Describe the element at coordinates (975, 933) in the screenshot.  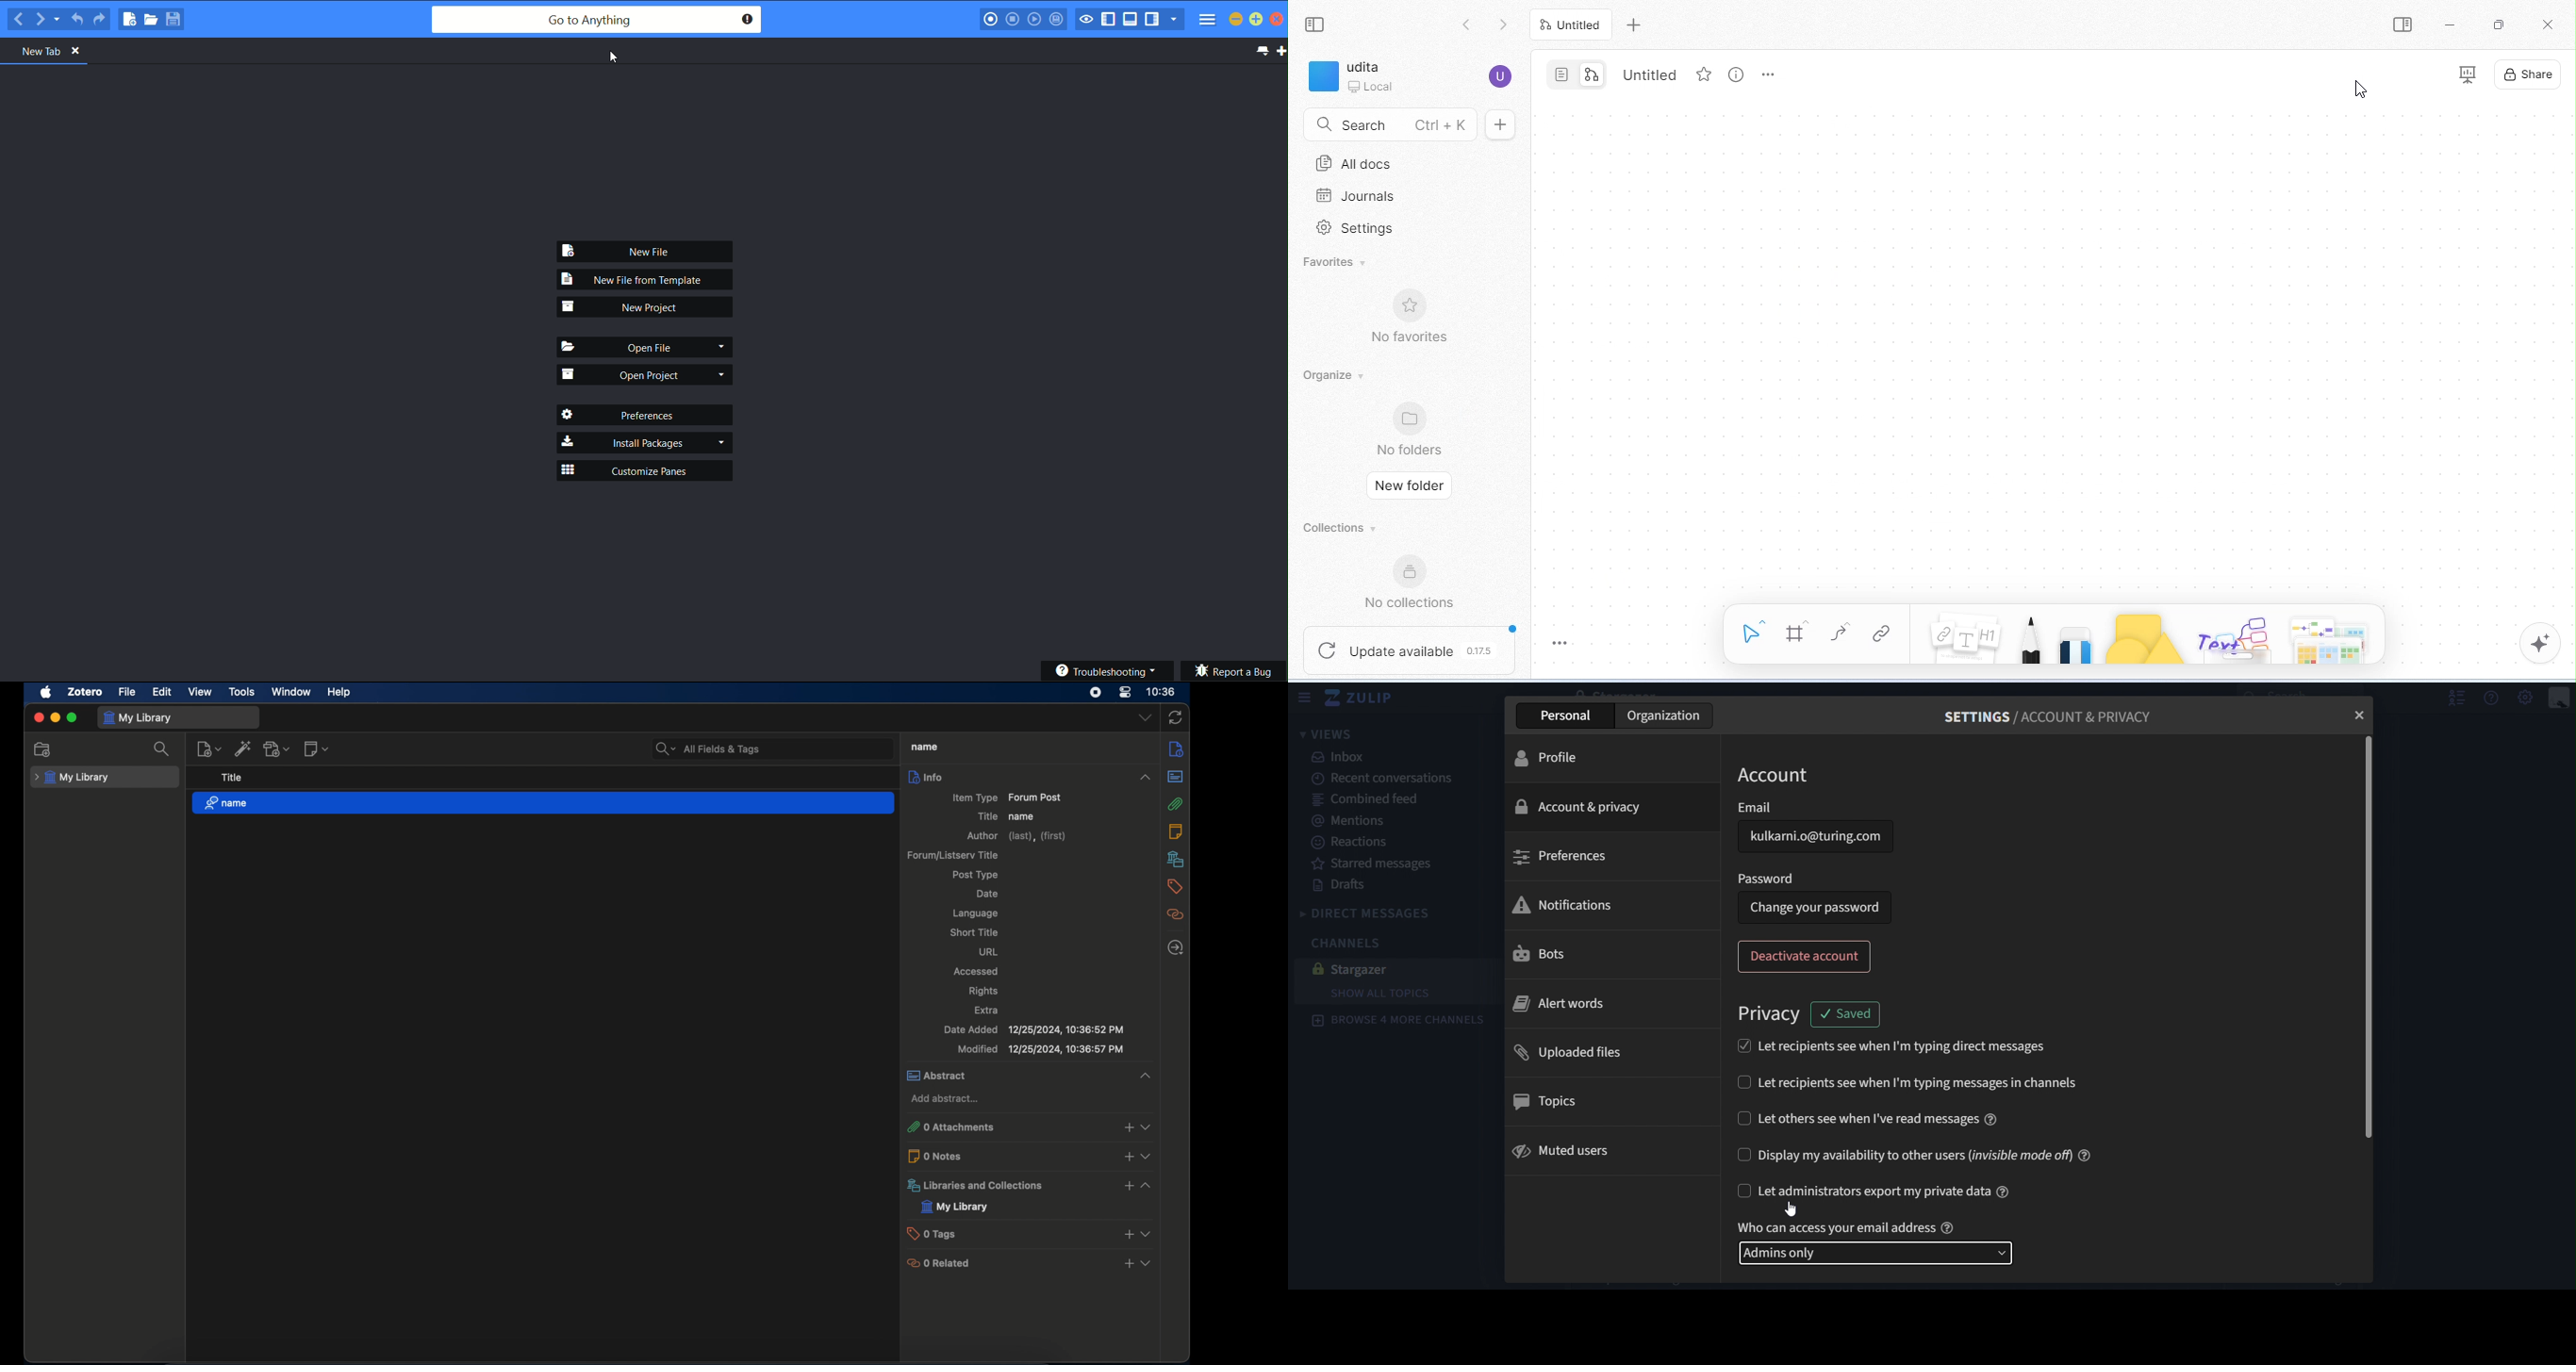
I see `short title` at that location.